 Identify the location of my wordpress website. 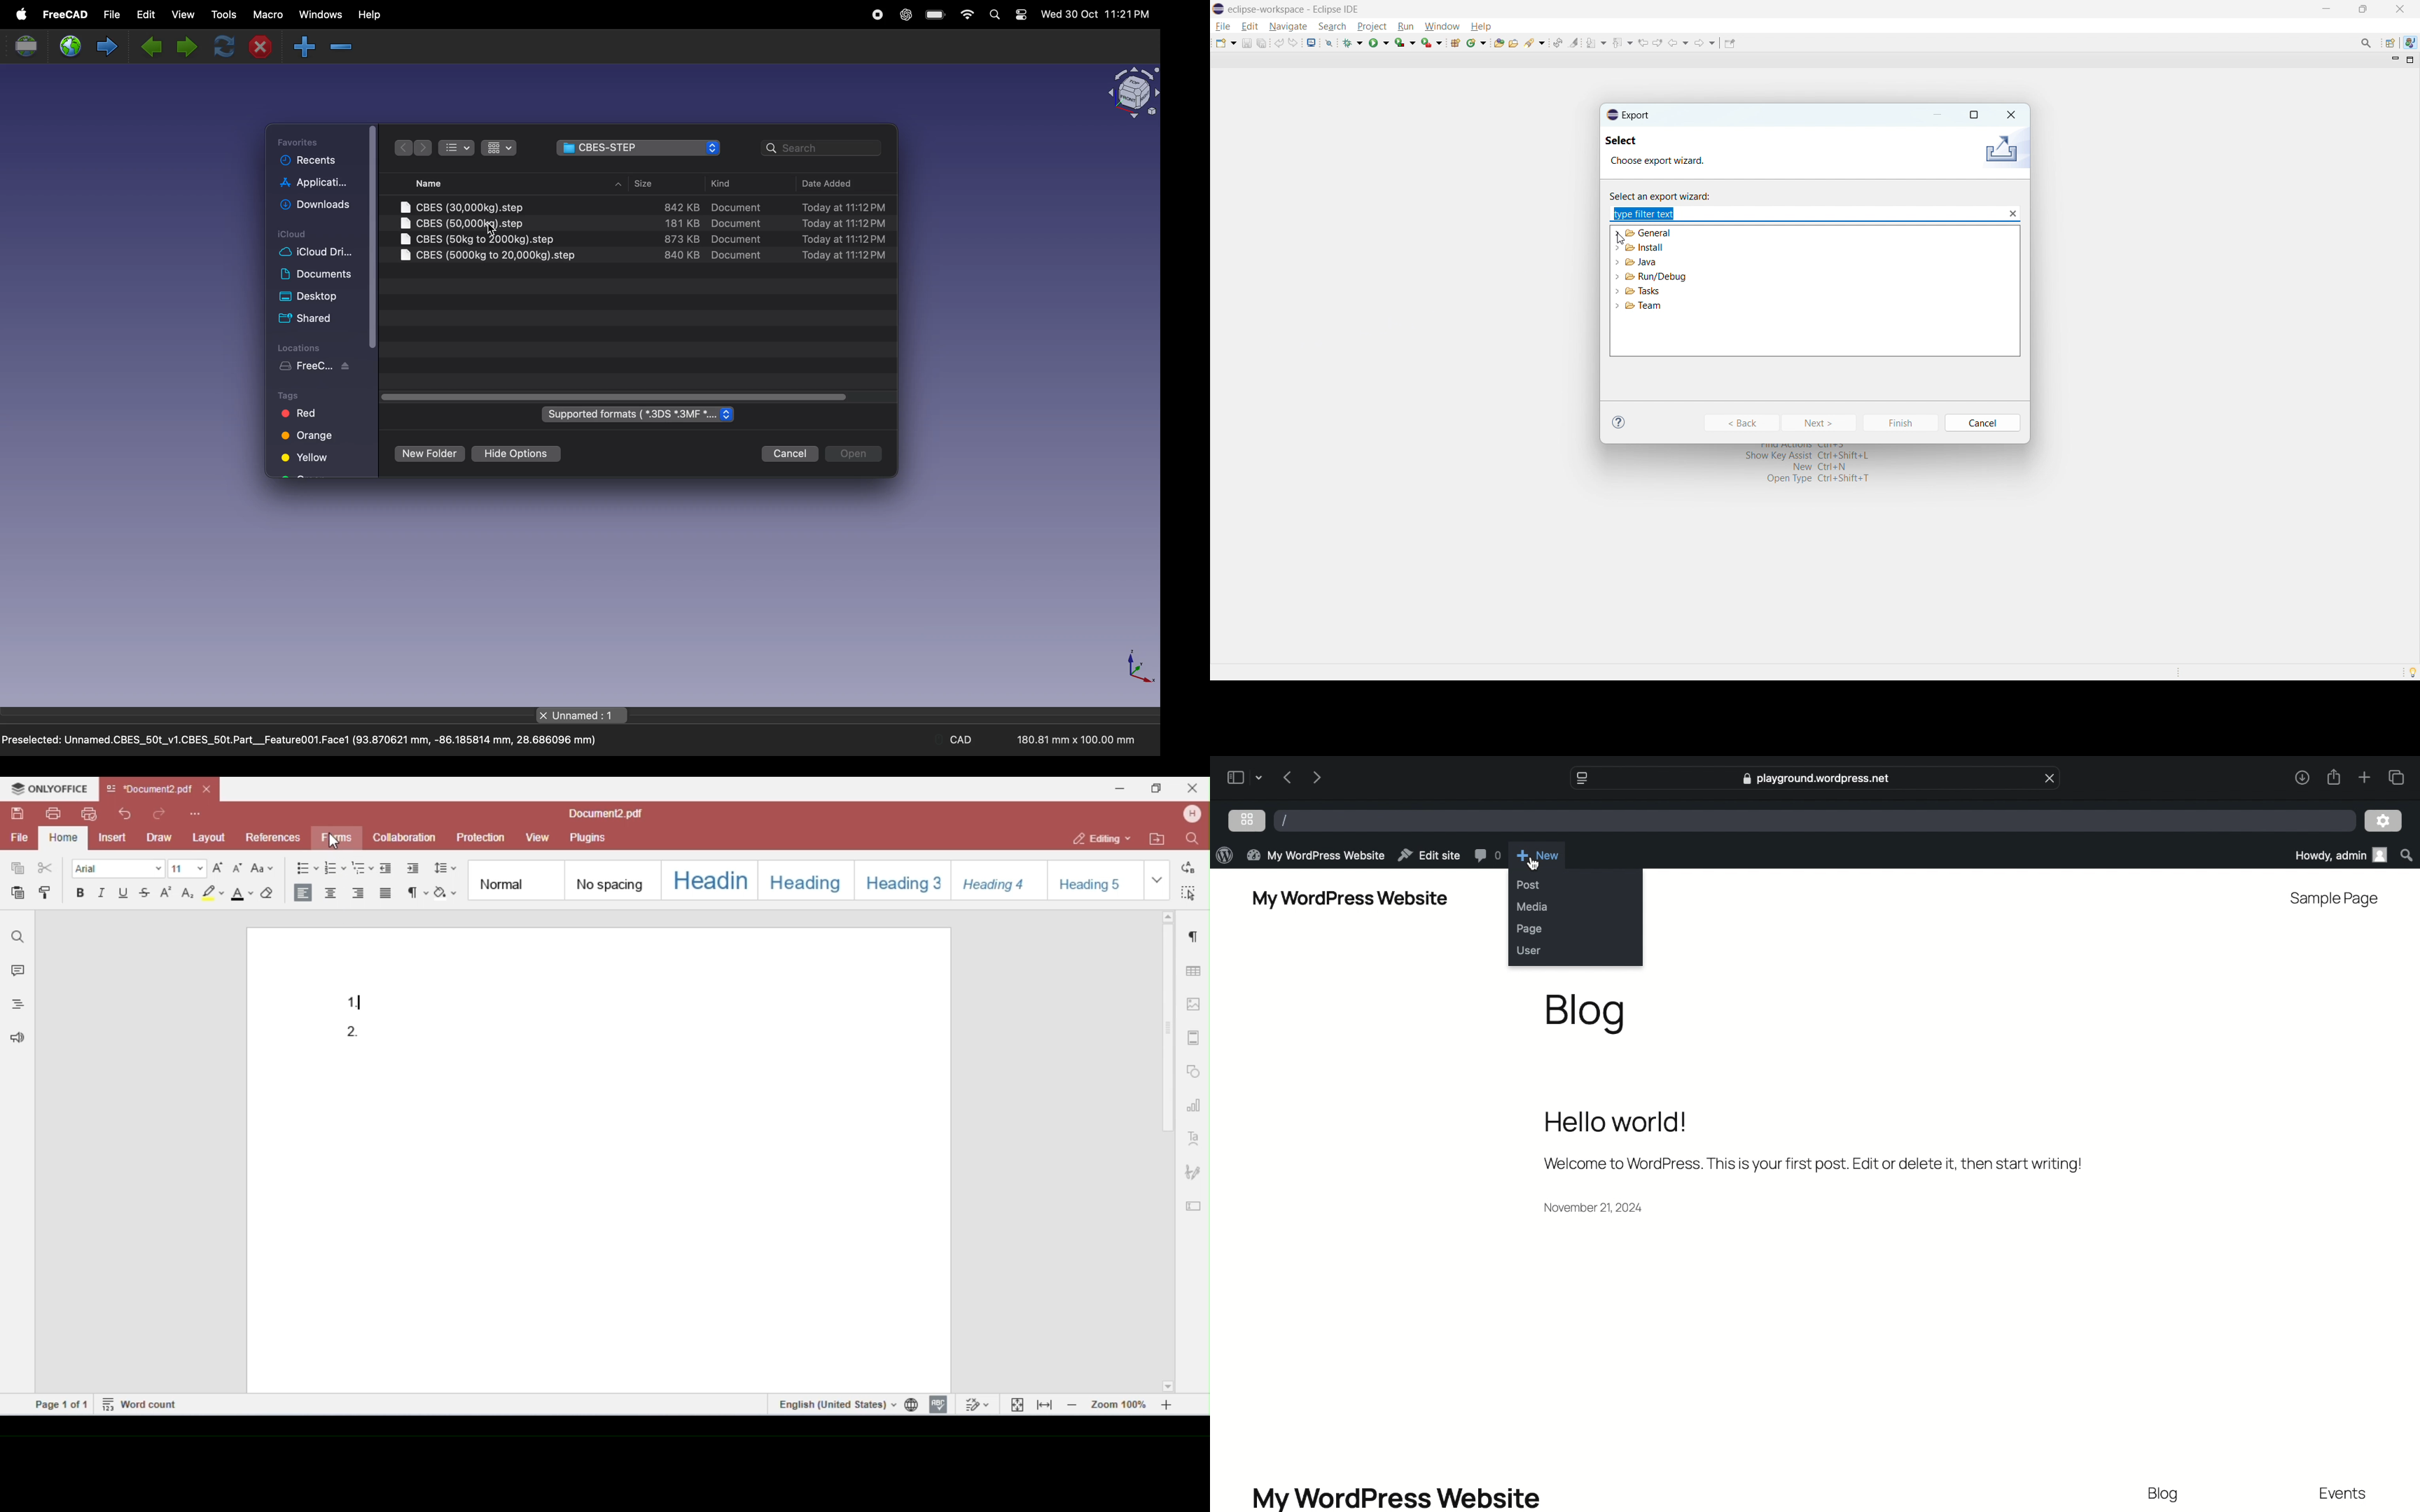
(1351, 900).